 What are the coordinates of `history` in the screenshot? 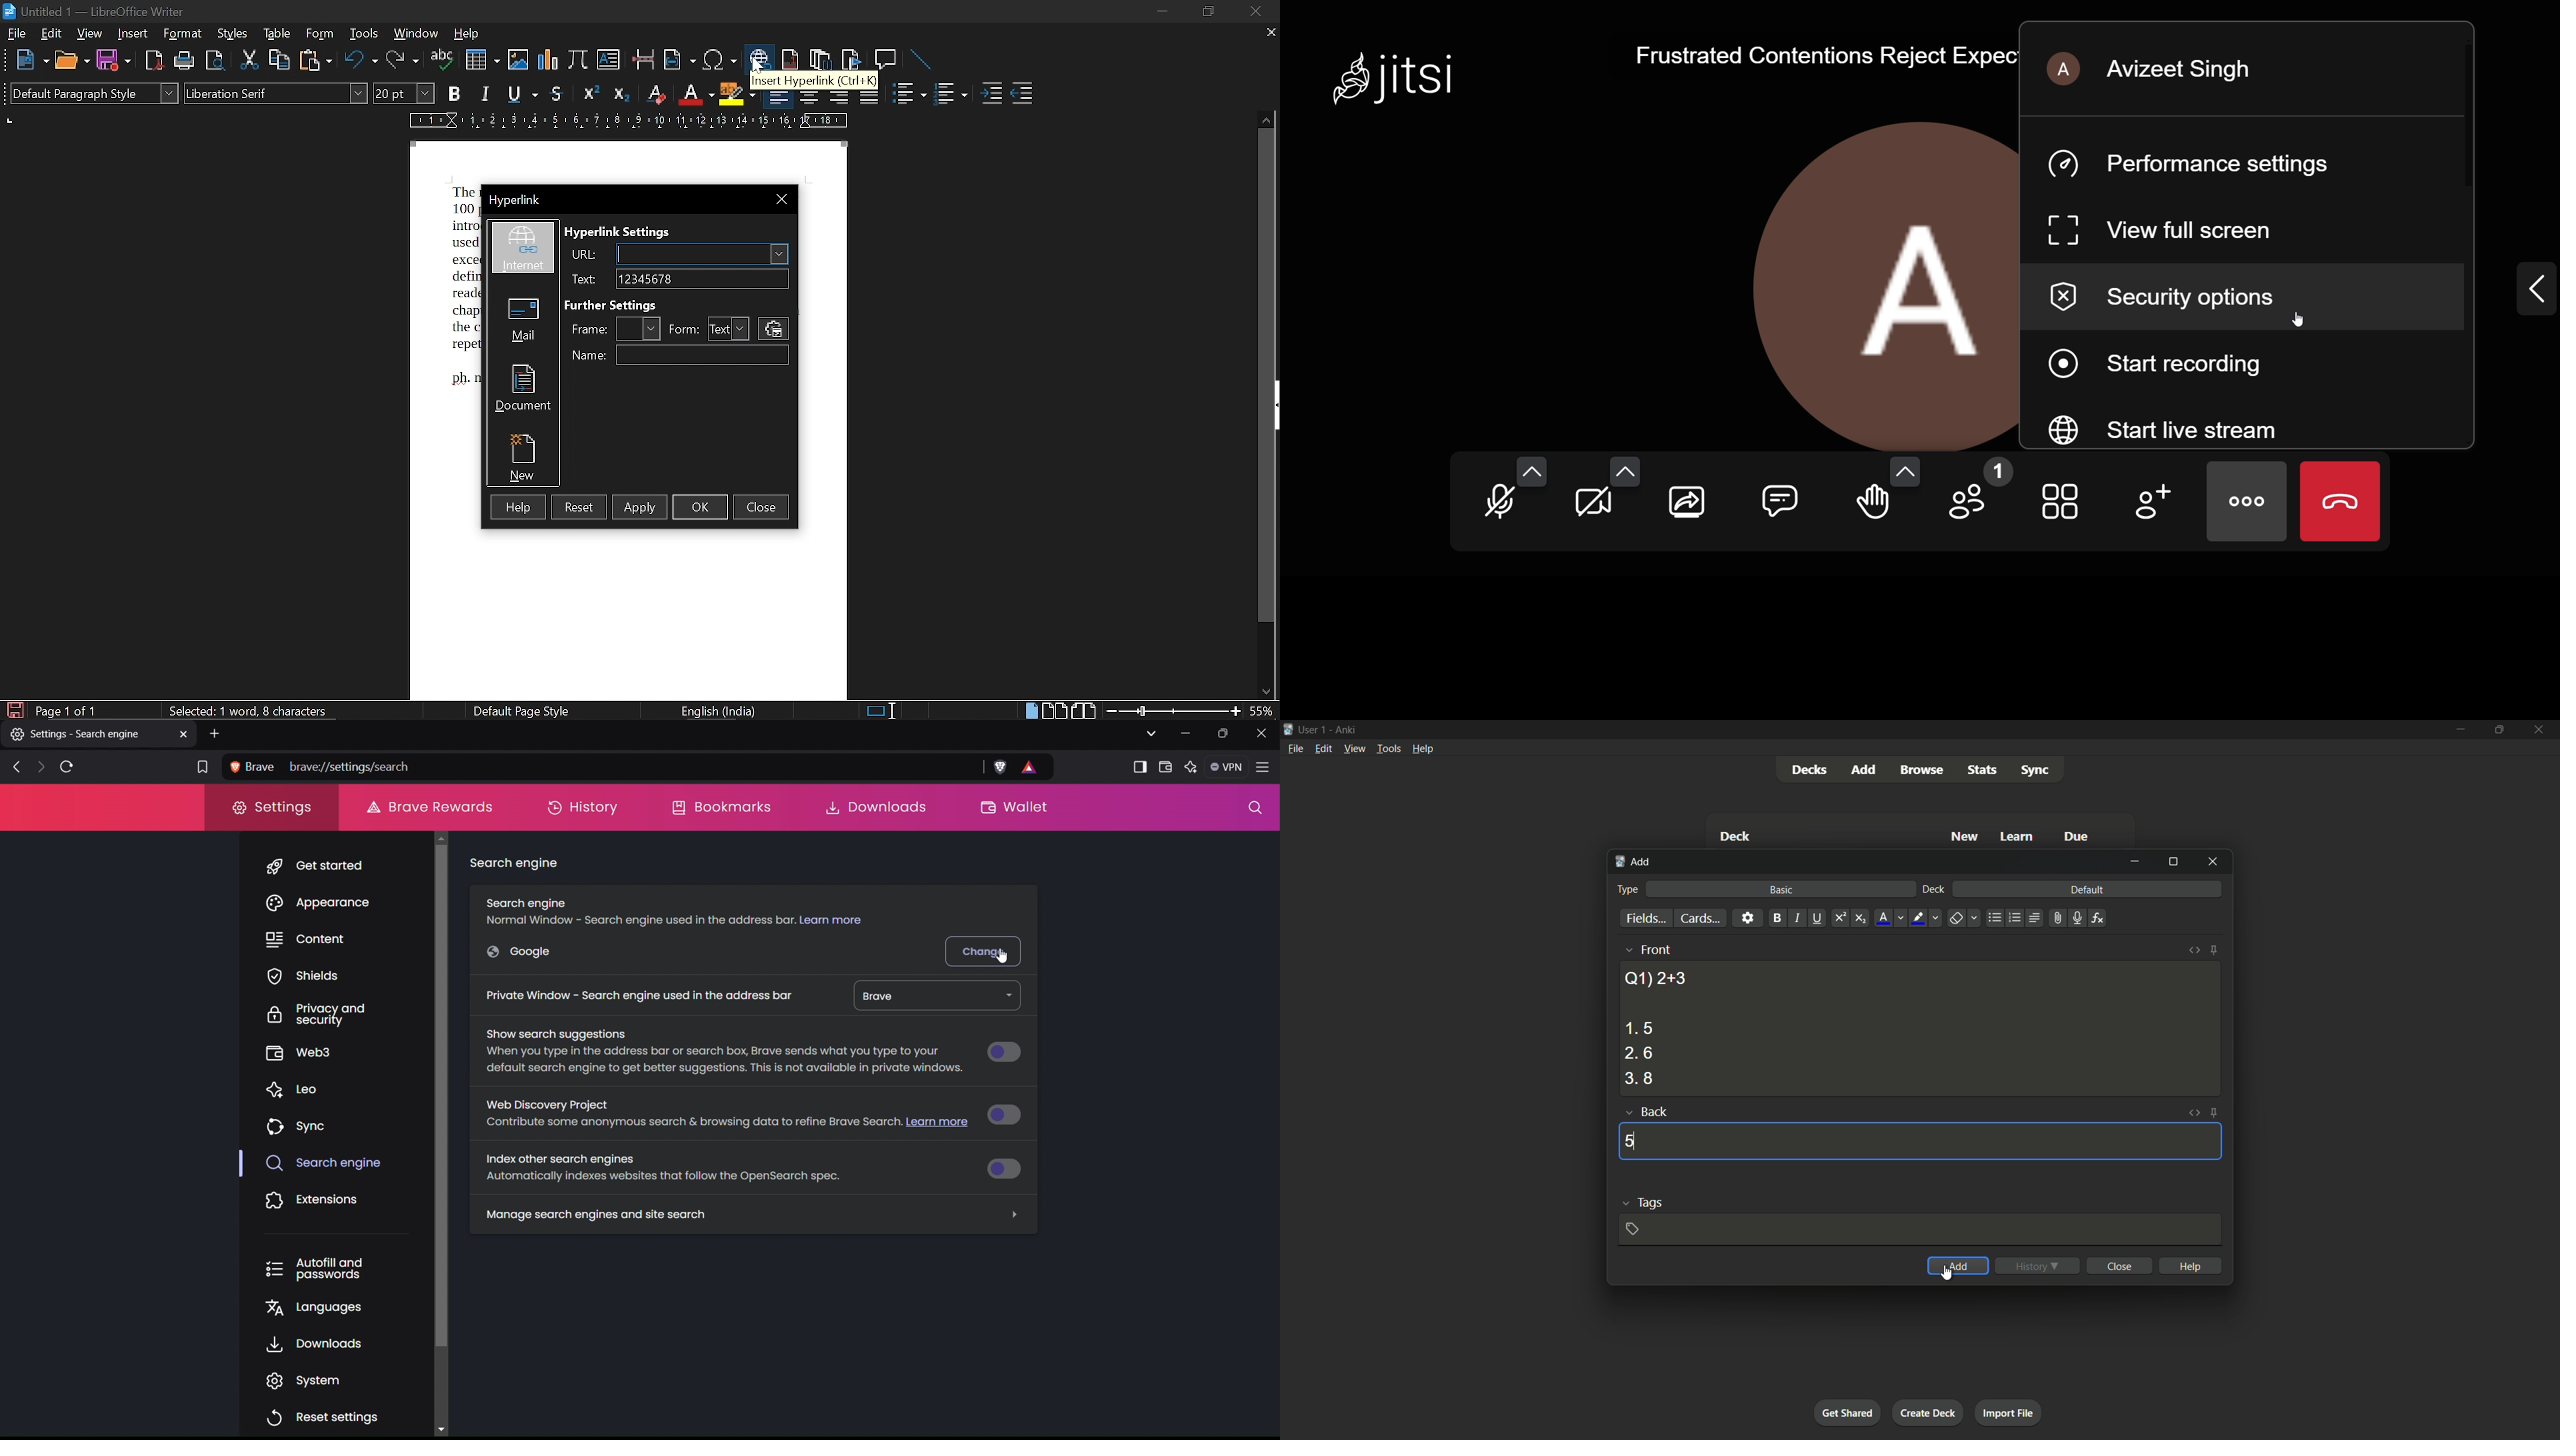 It's located at (2037, 1266).